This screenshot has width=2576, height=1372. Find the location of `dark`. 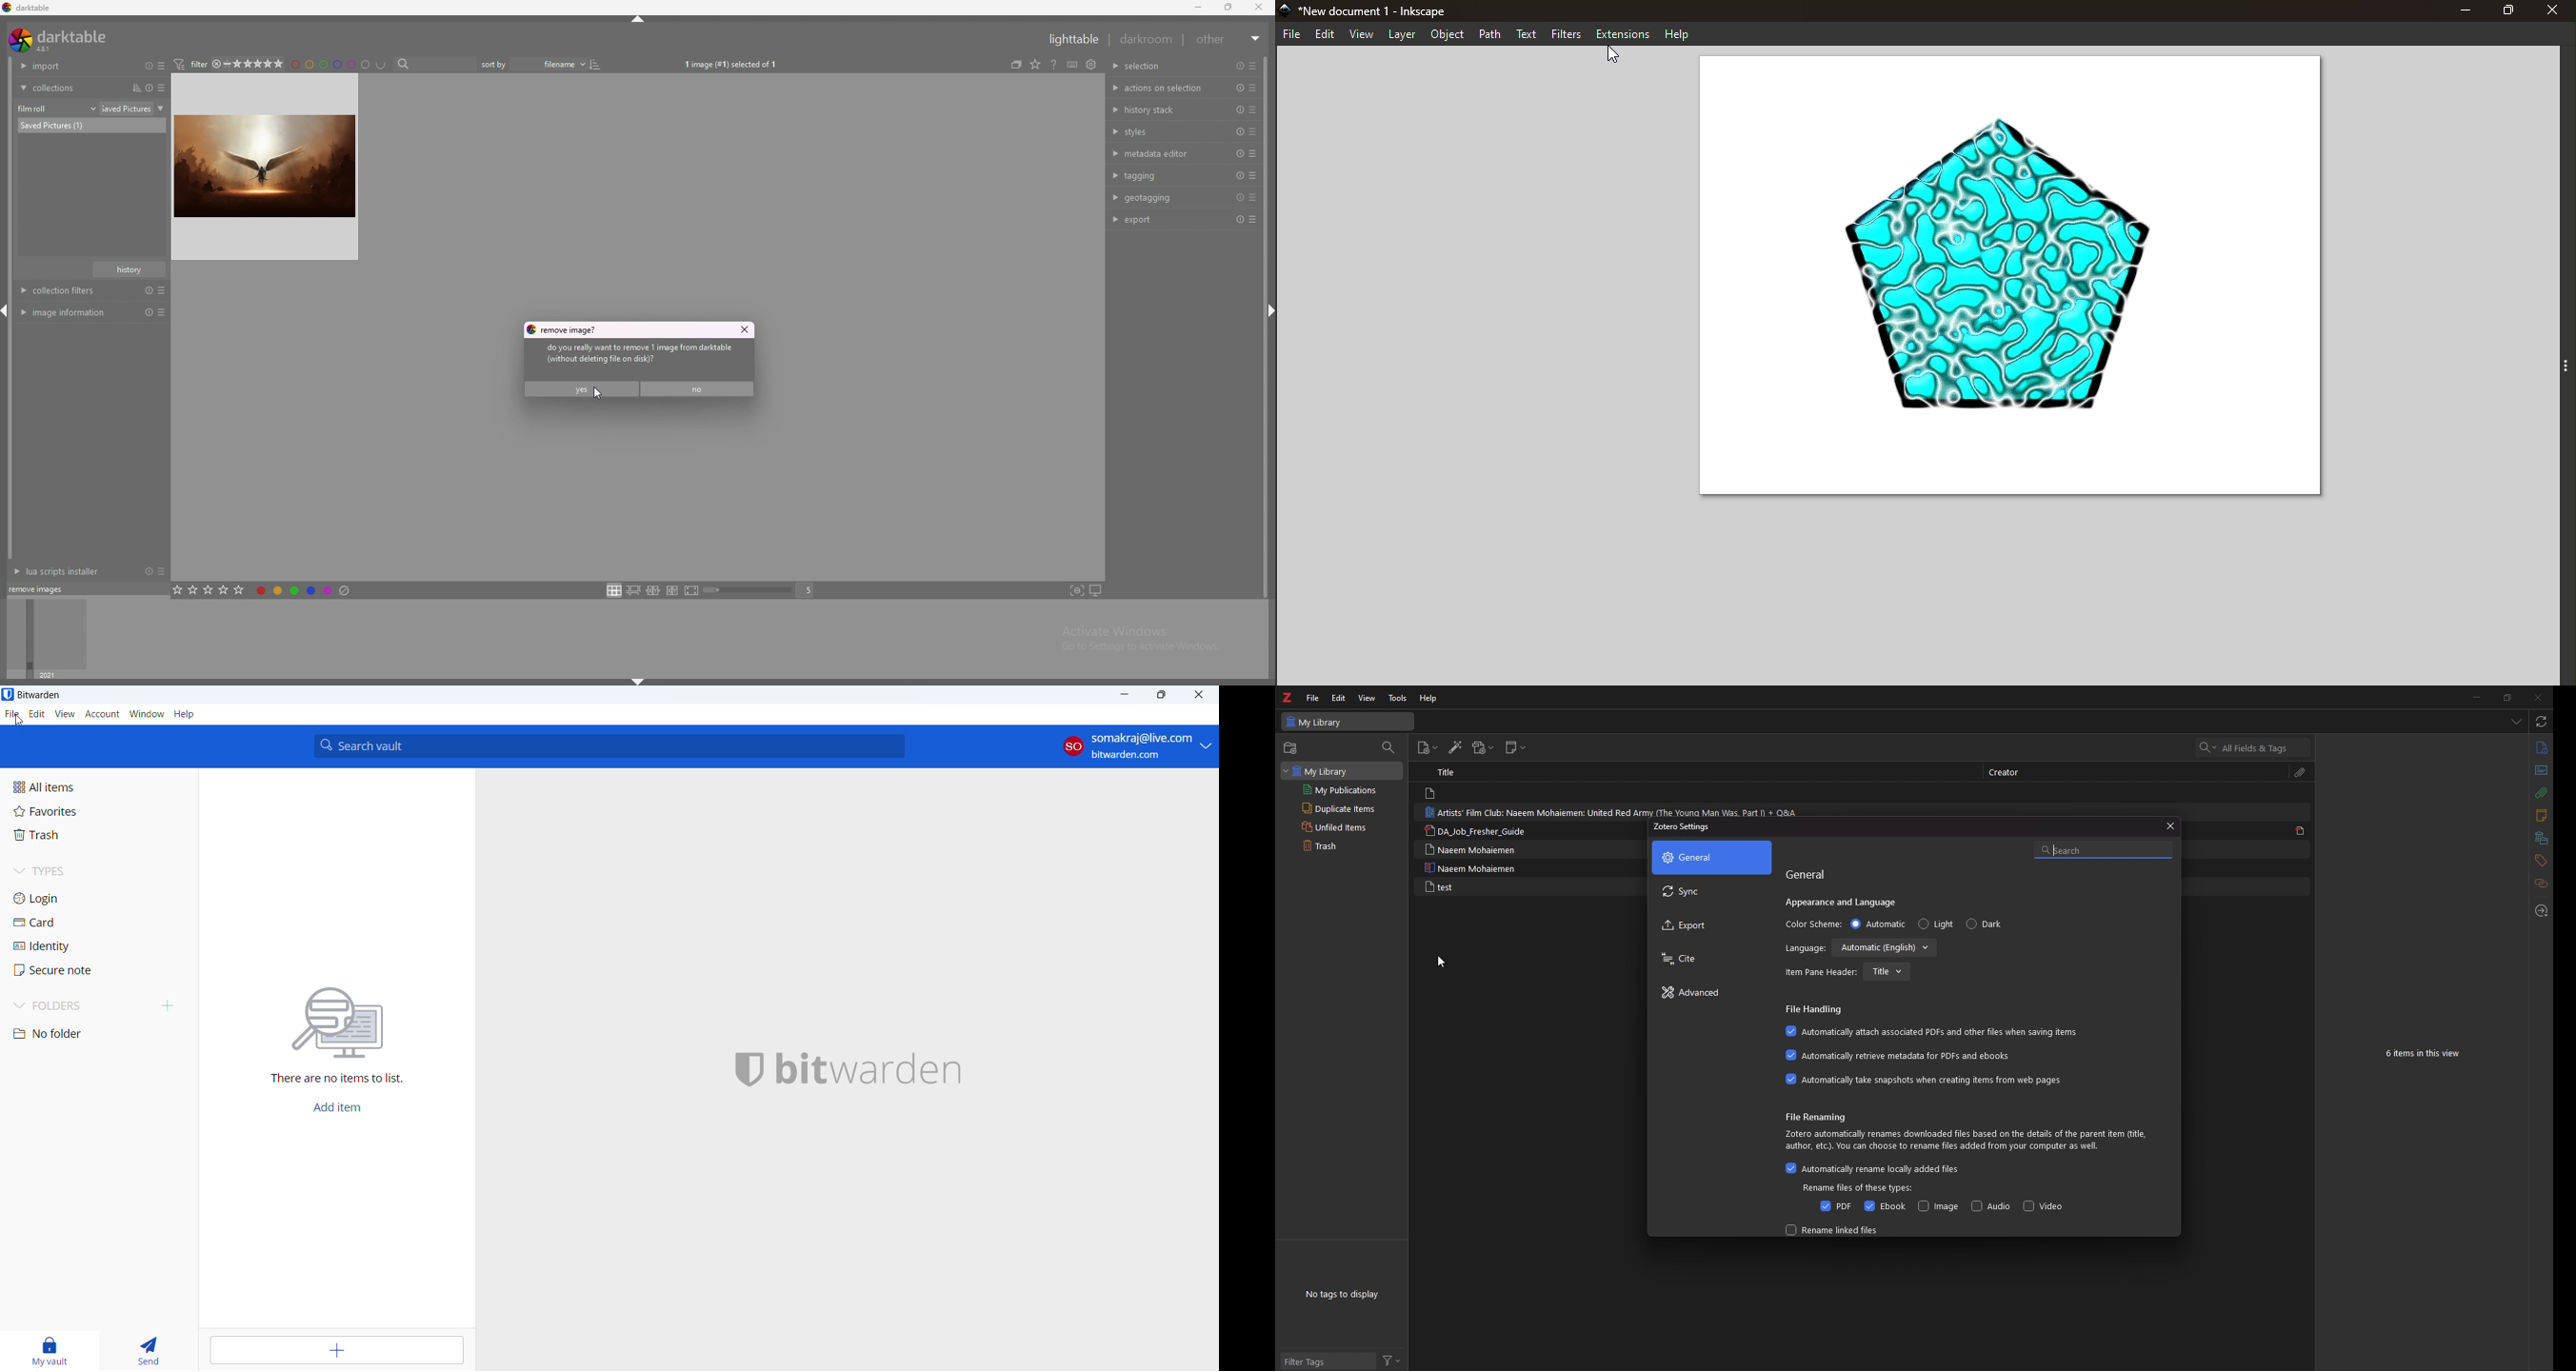

dark is located at coordinates (1989, 924).